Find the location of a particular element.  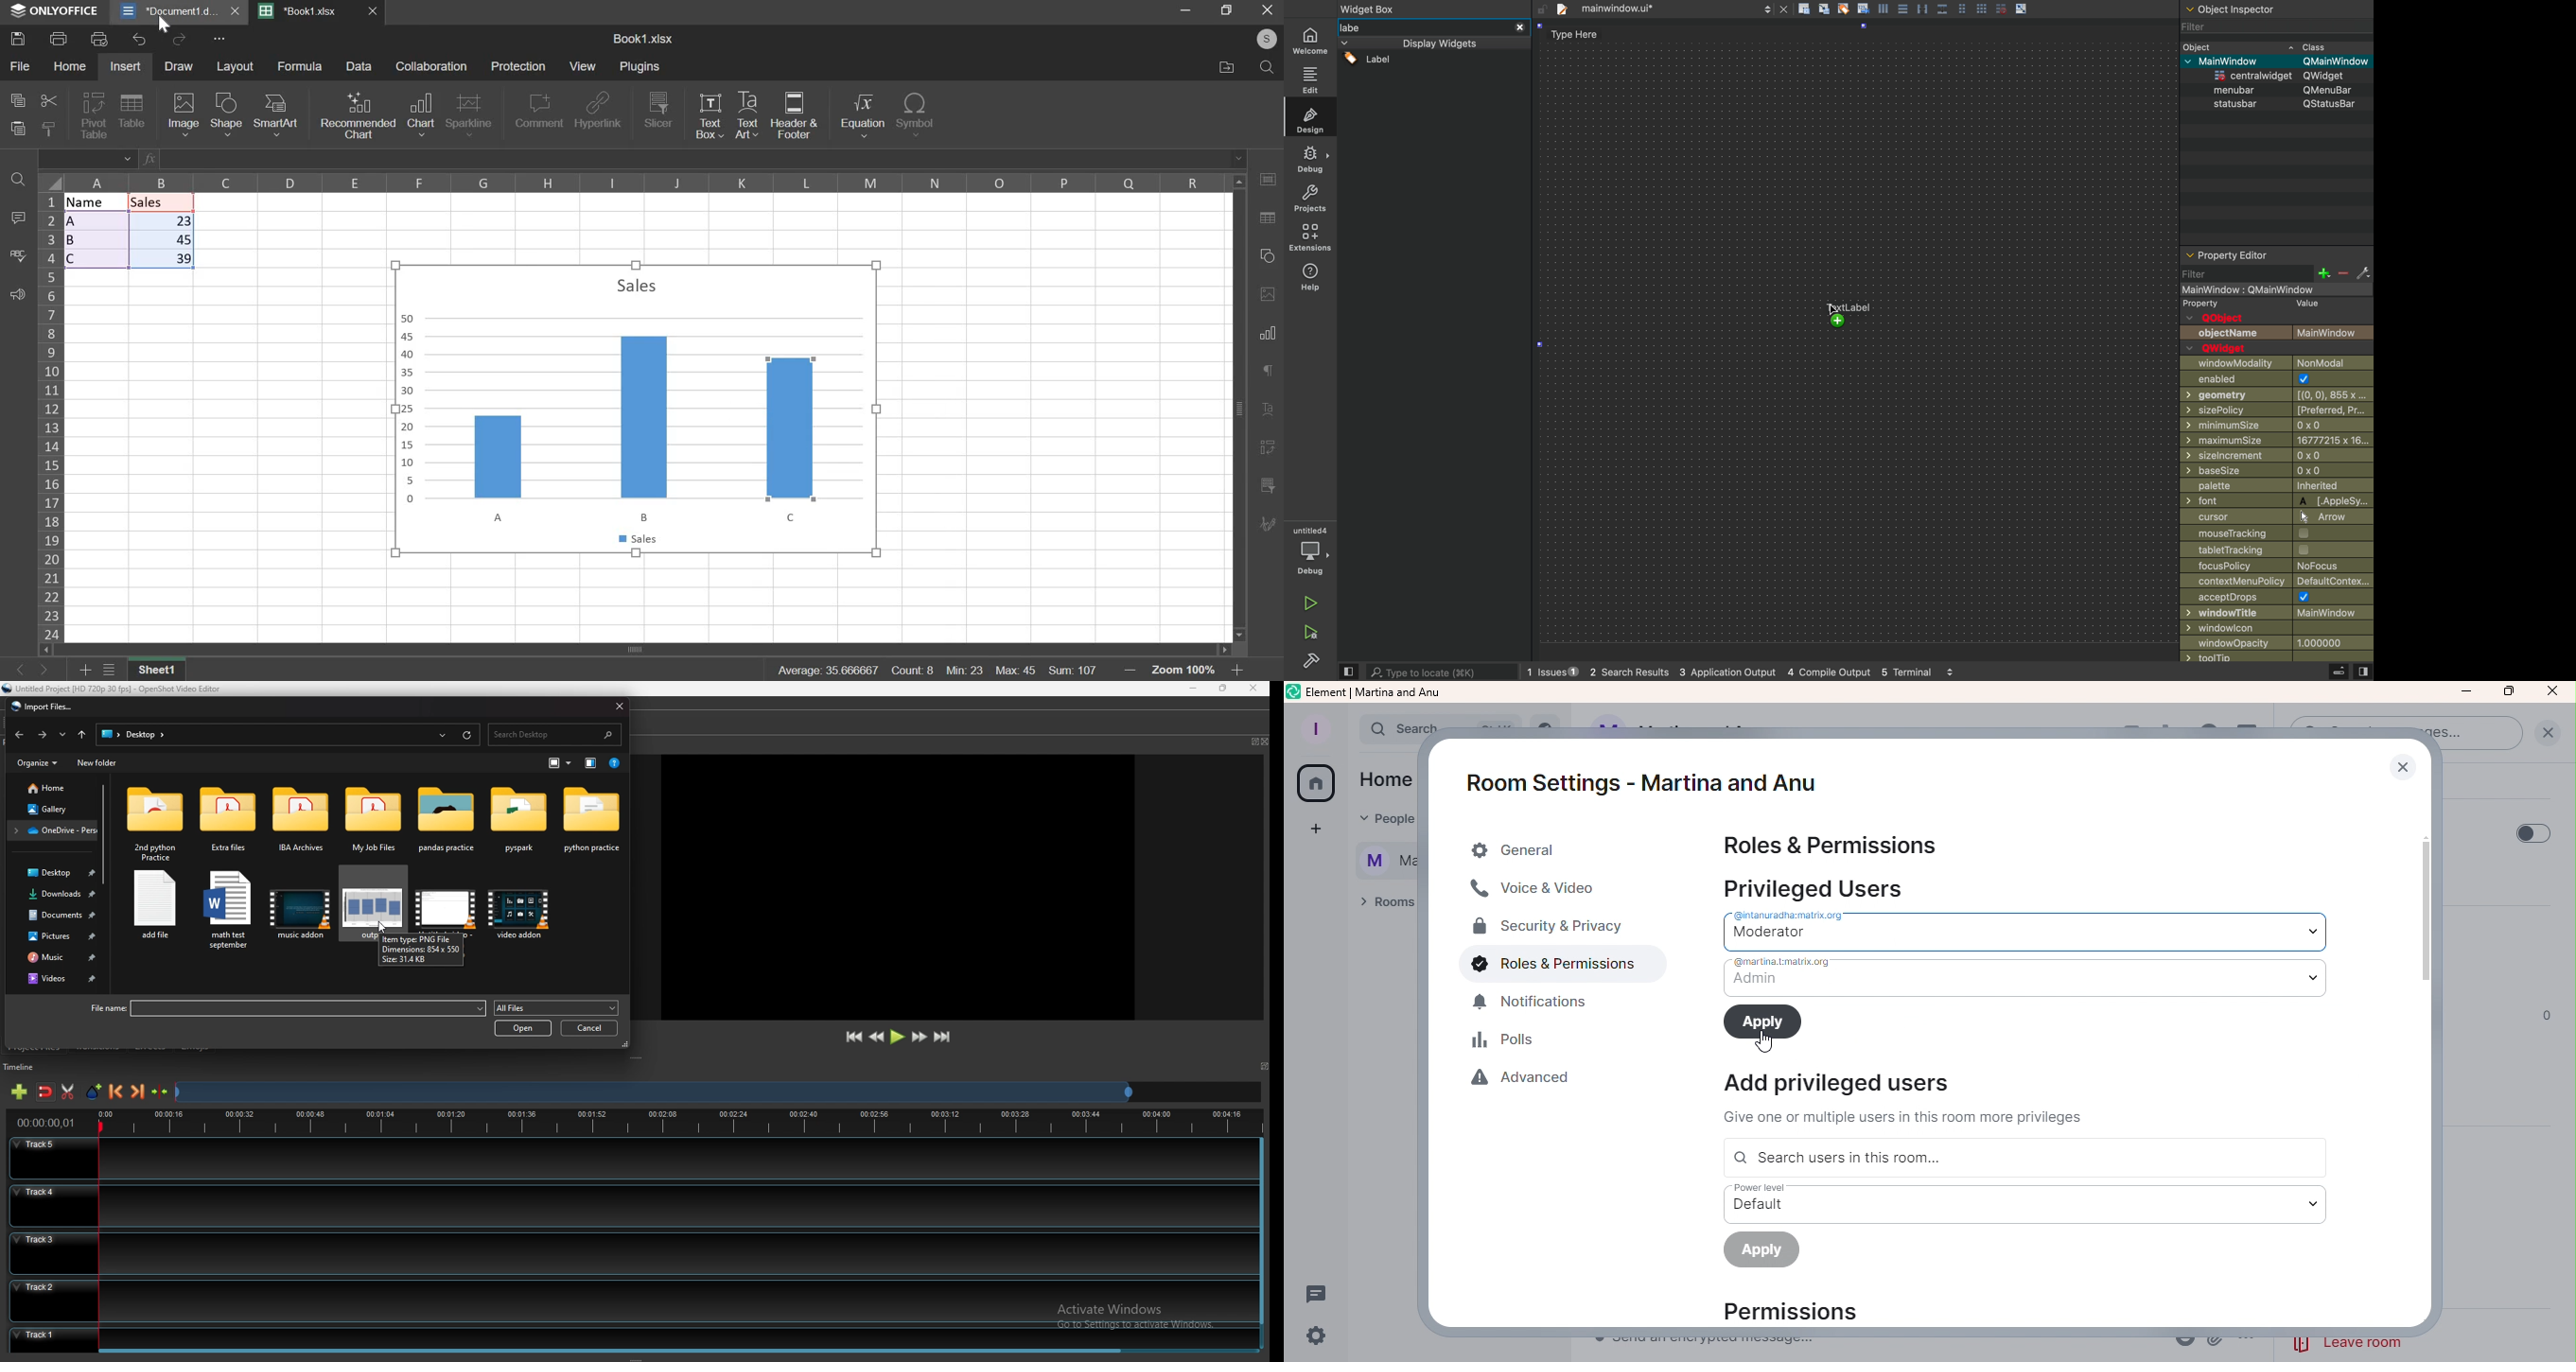

file actions is located at coordinates (1804, 10).